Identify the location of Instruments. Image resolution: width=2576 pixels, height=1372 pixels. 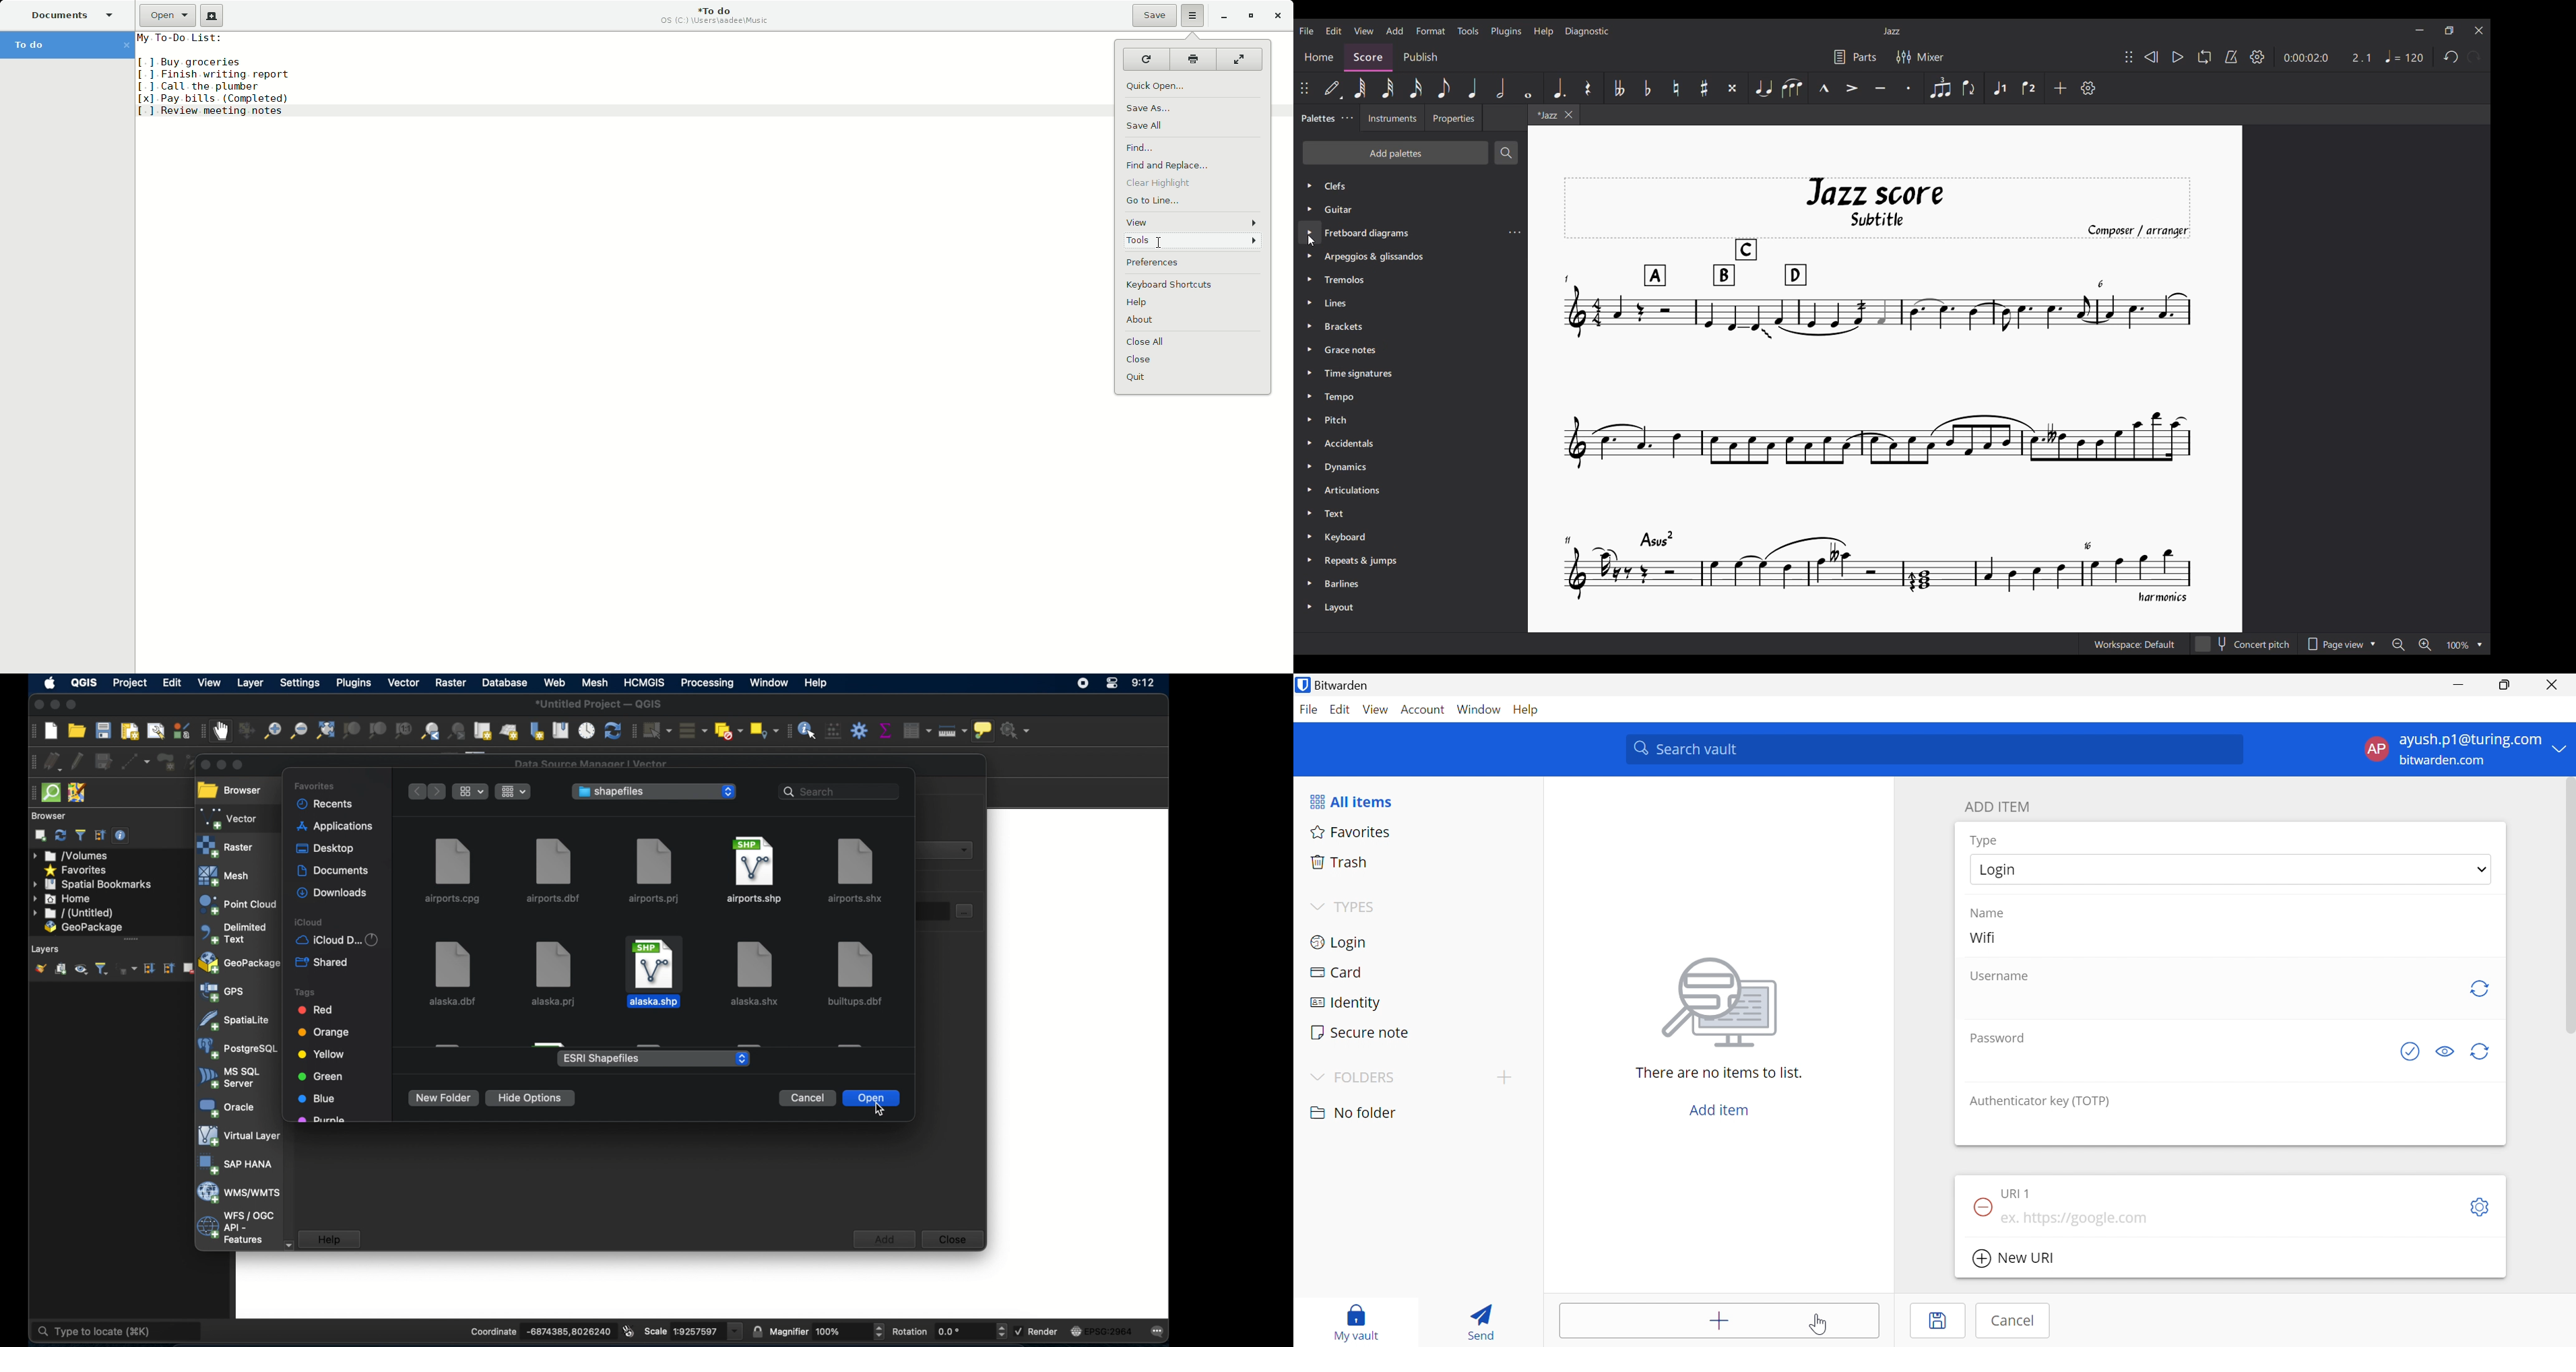
(1393, 118).